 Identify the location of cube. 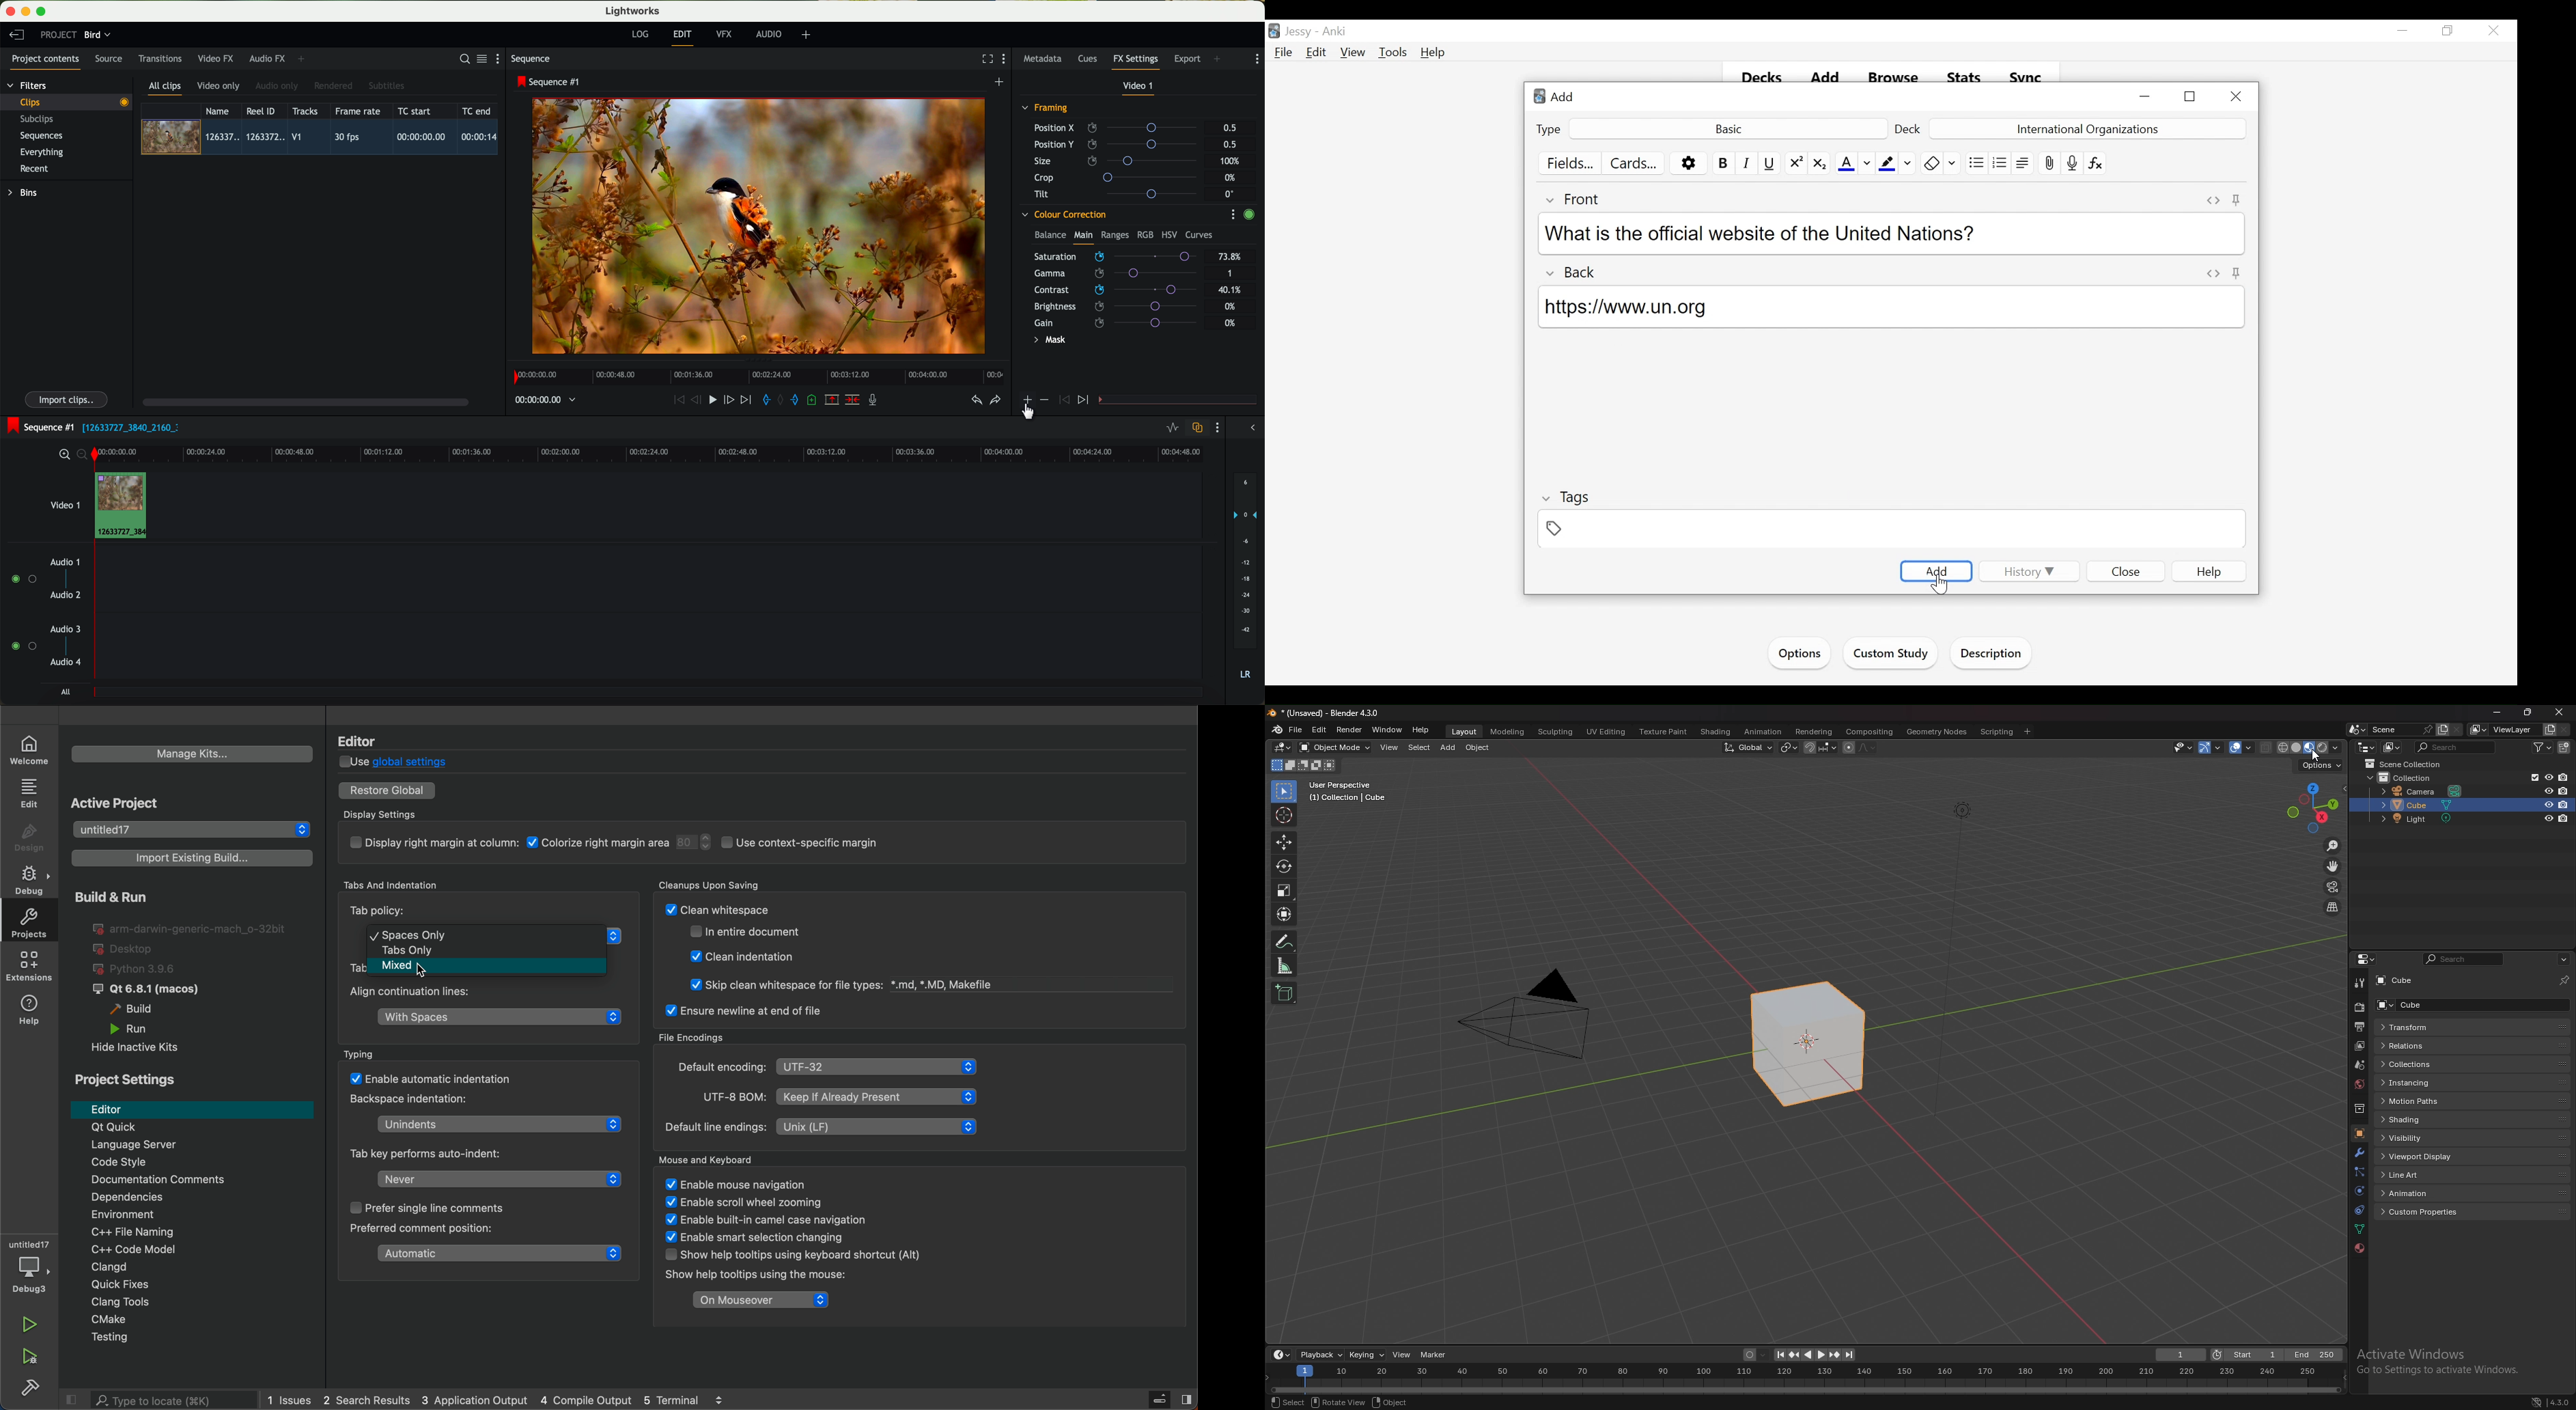
(1802, 1044).